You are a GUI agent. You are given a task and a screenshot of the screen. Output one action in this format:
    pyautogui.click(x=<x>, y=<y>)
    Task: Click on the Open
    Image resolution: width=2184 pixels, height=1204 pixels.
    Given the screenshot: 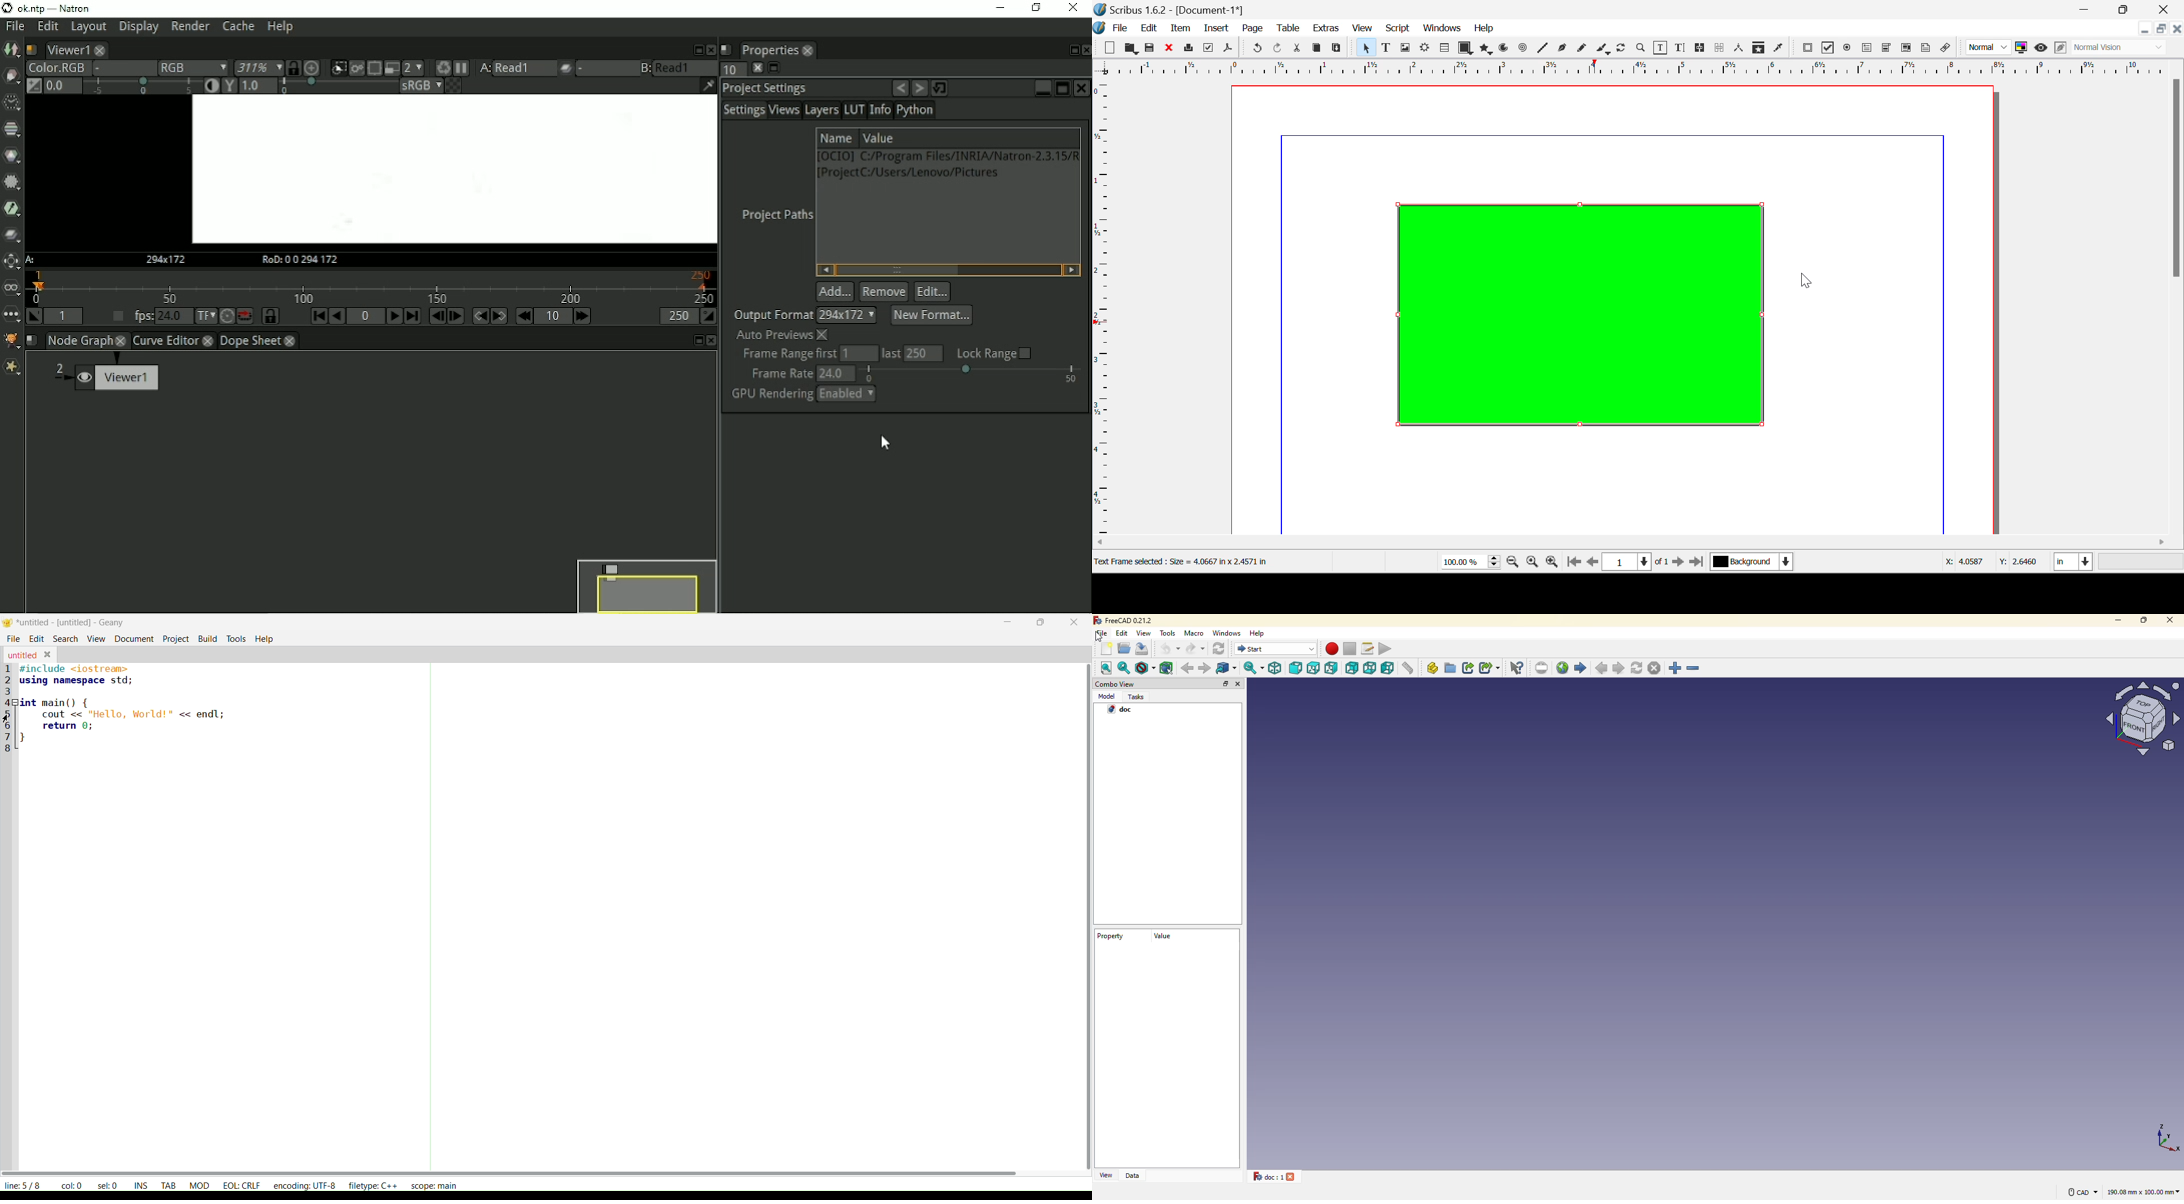 What is the action you would take?
    pyautogui.click(x=1131, y=48)
    